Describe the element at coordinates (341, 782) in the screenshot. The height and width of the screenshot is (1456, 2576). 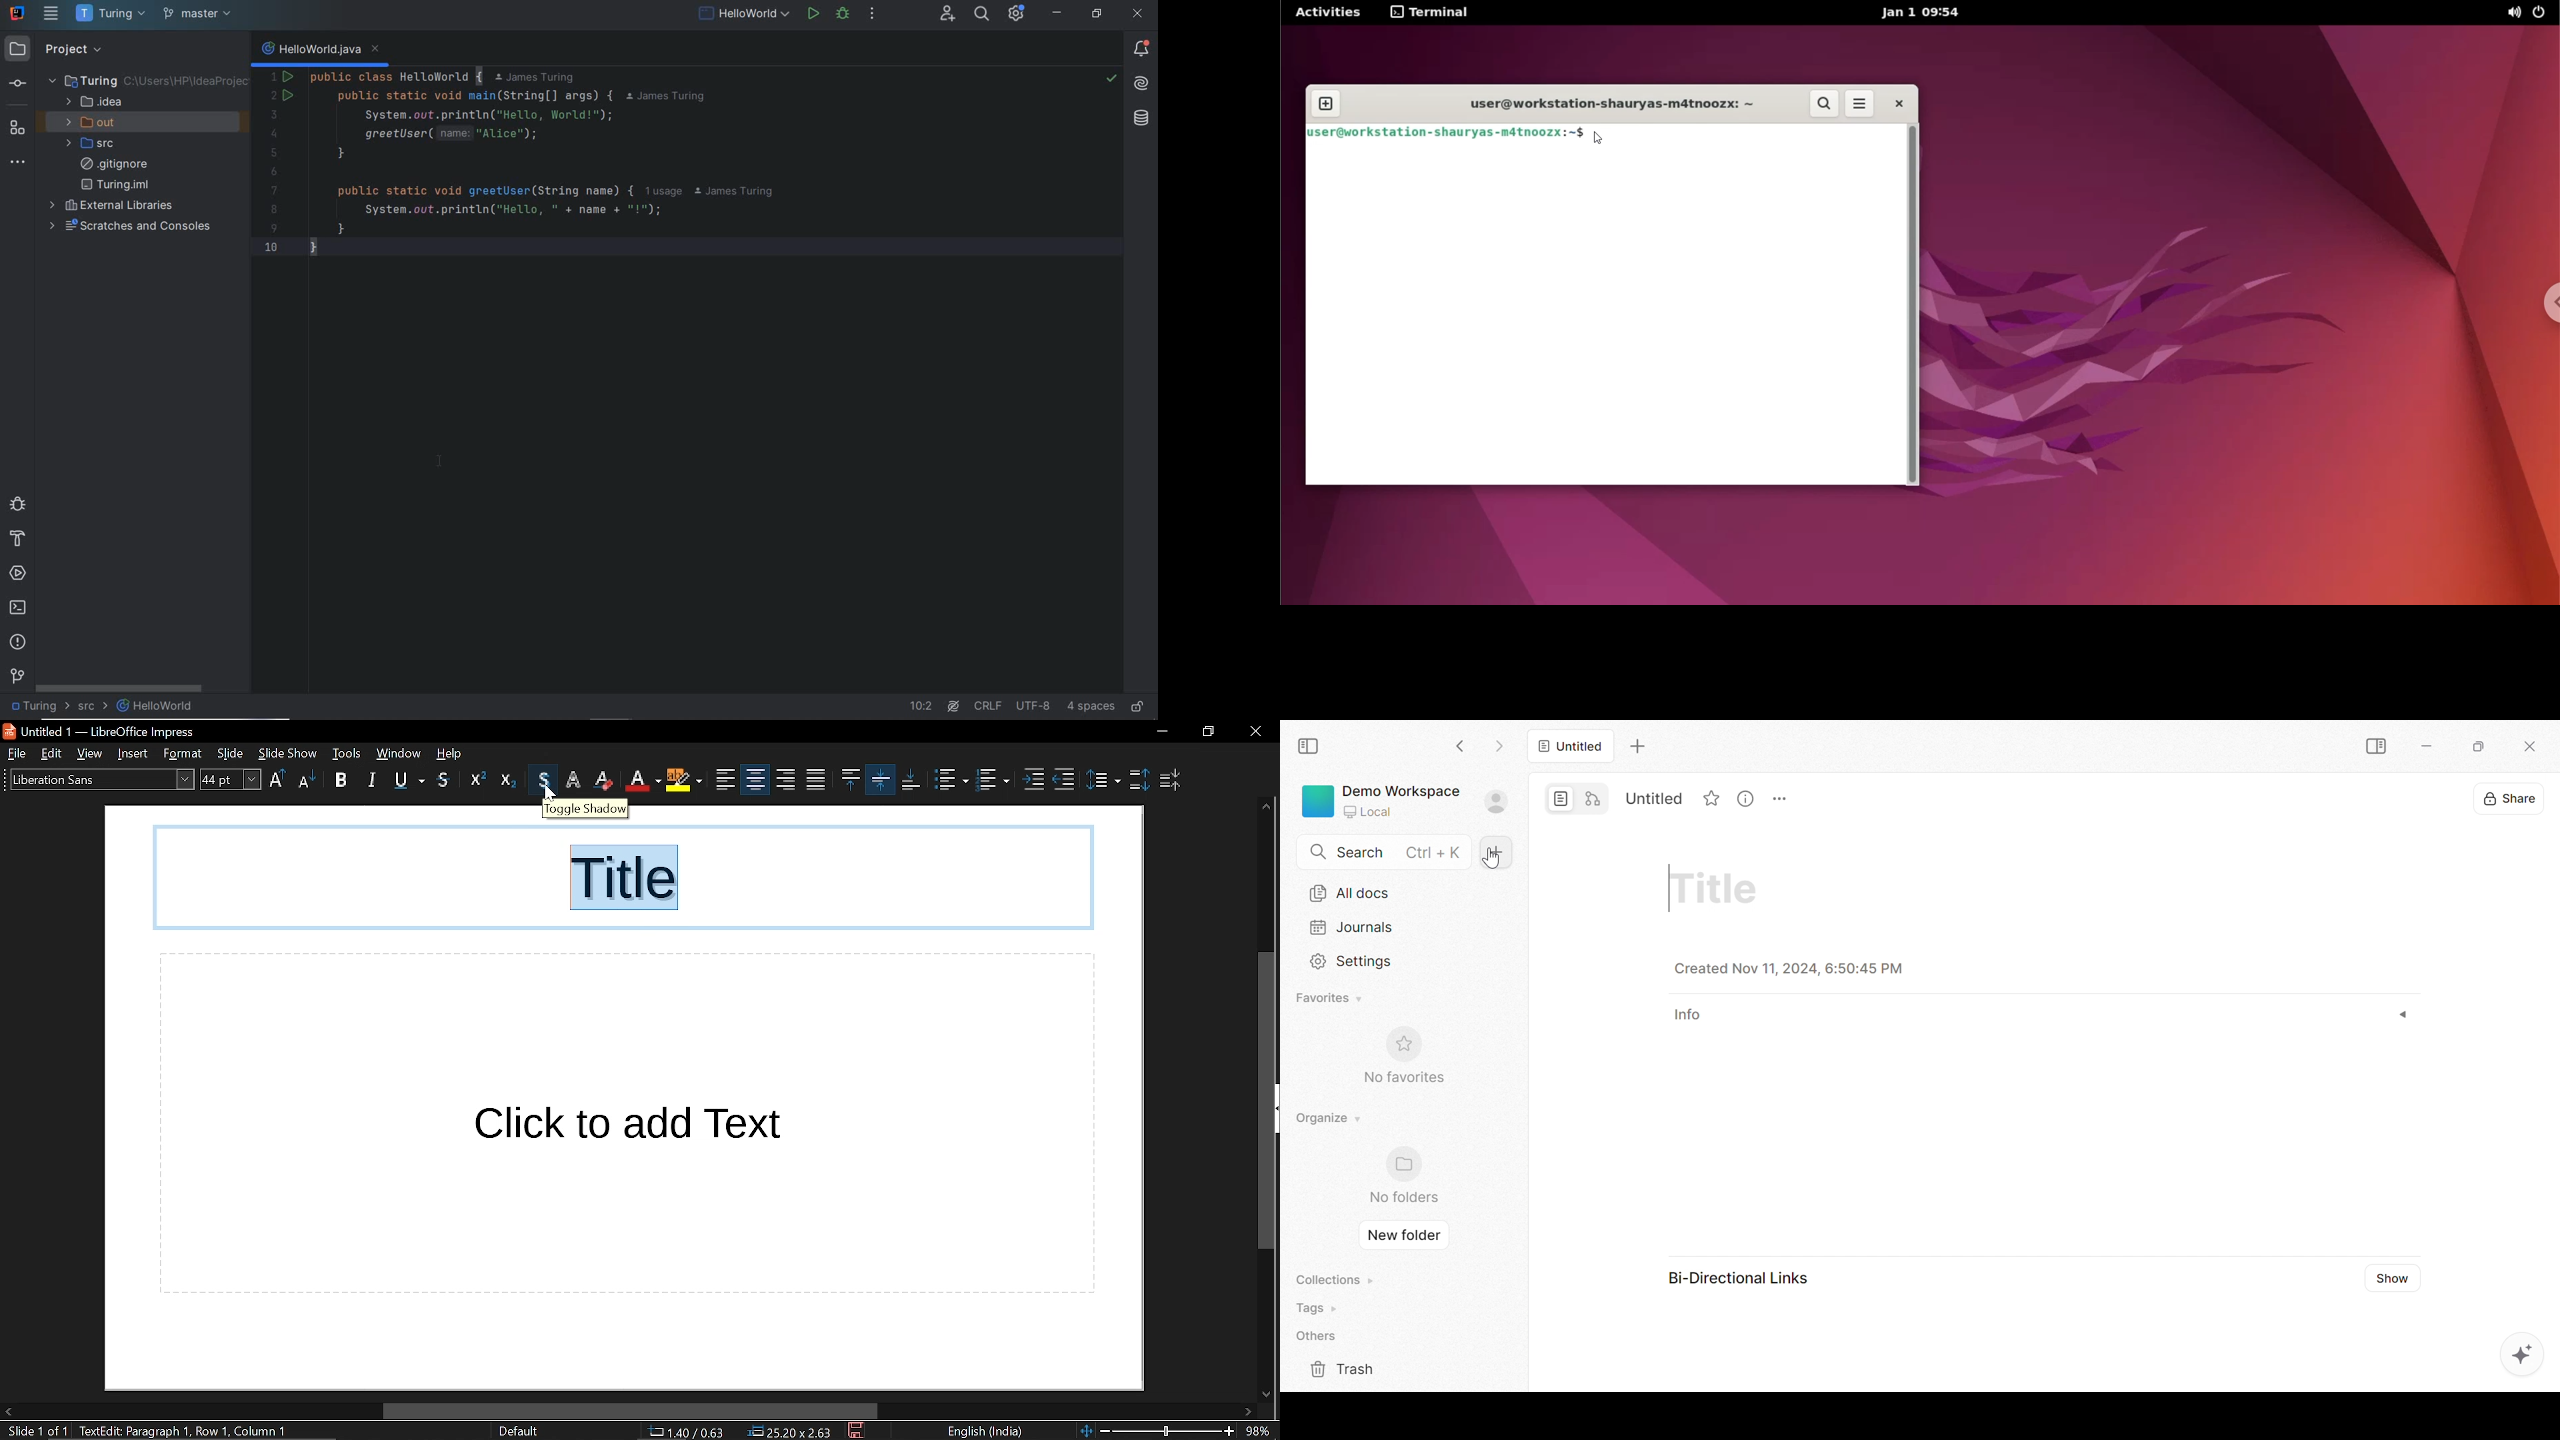
I see `bold` at that location.